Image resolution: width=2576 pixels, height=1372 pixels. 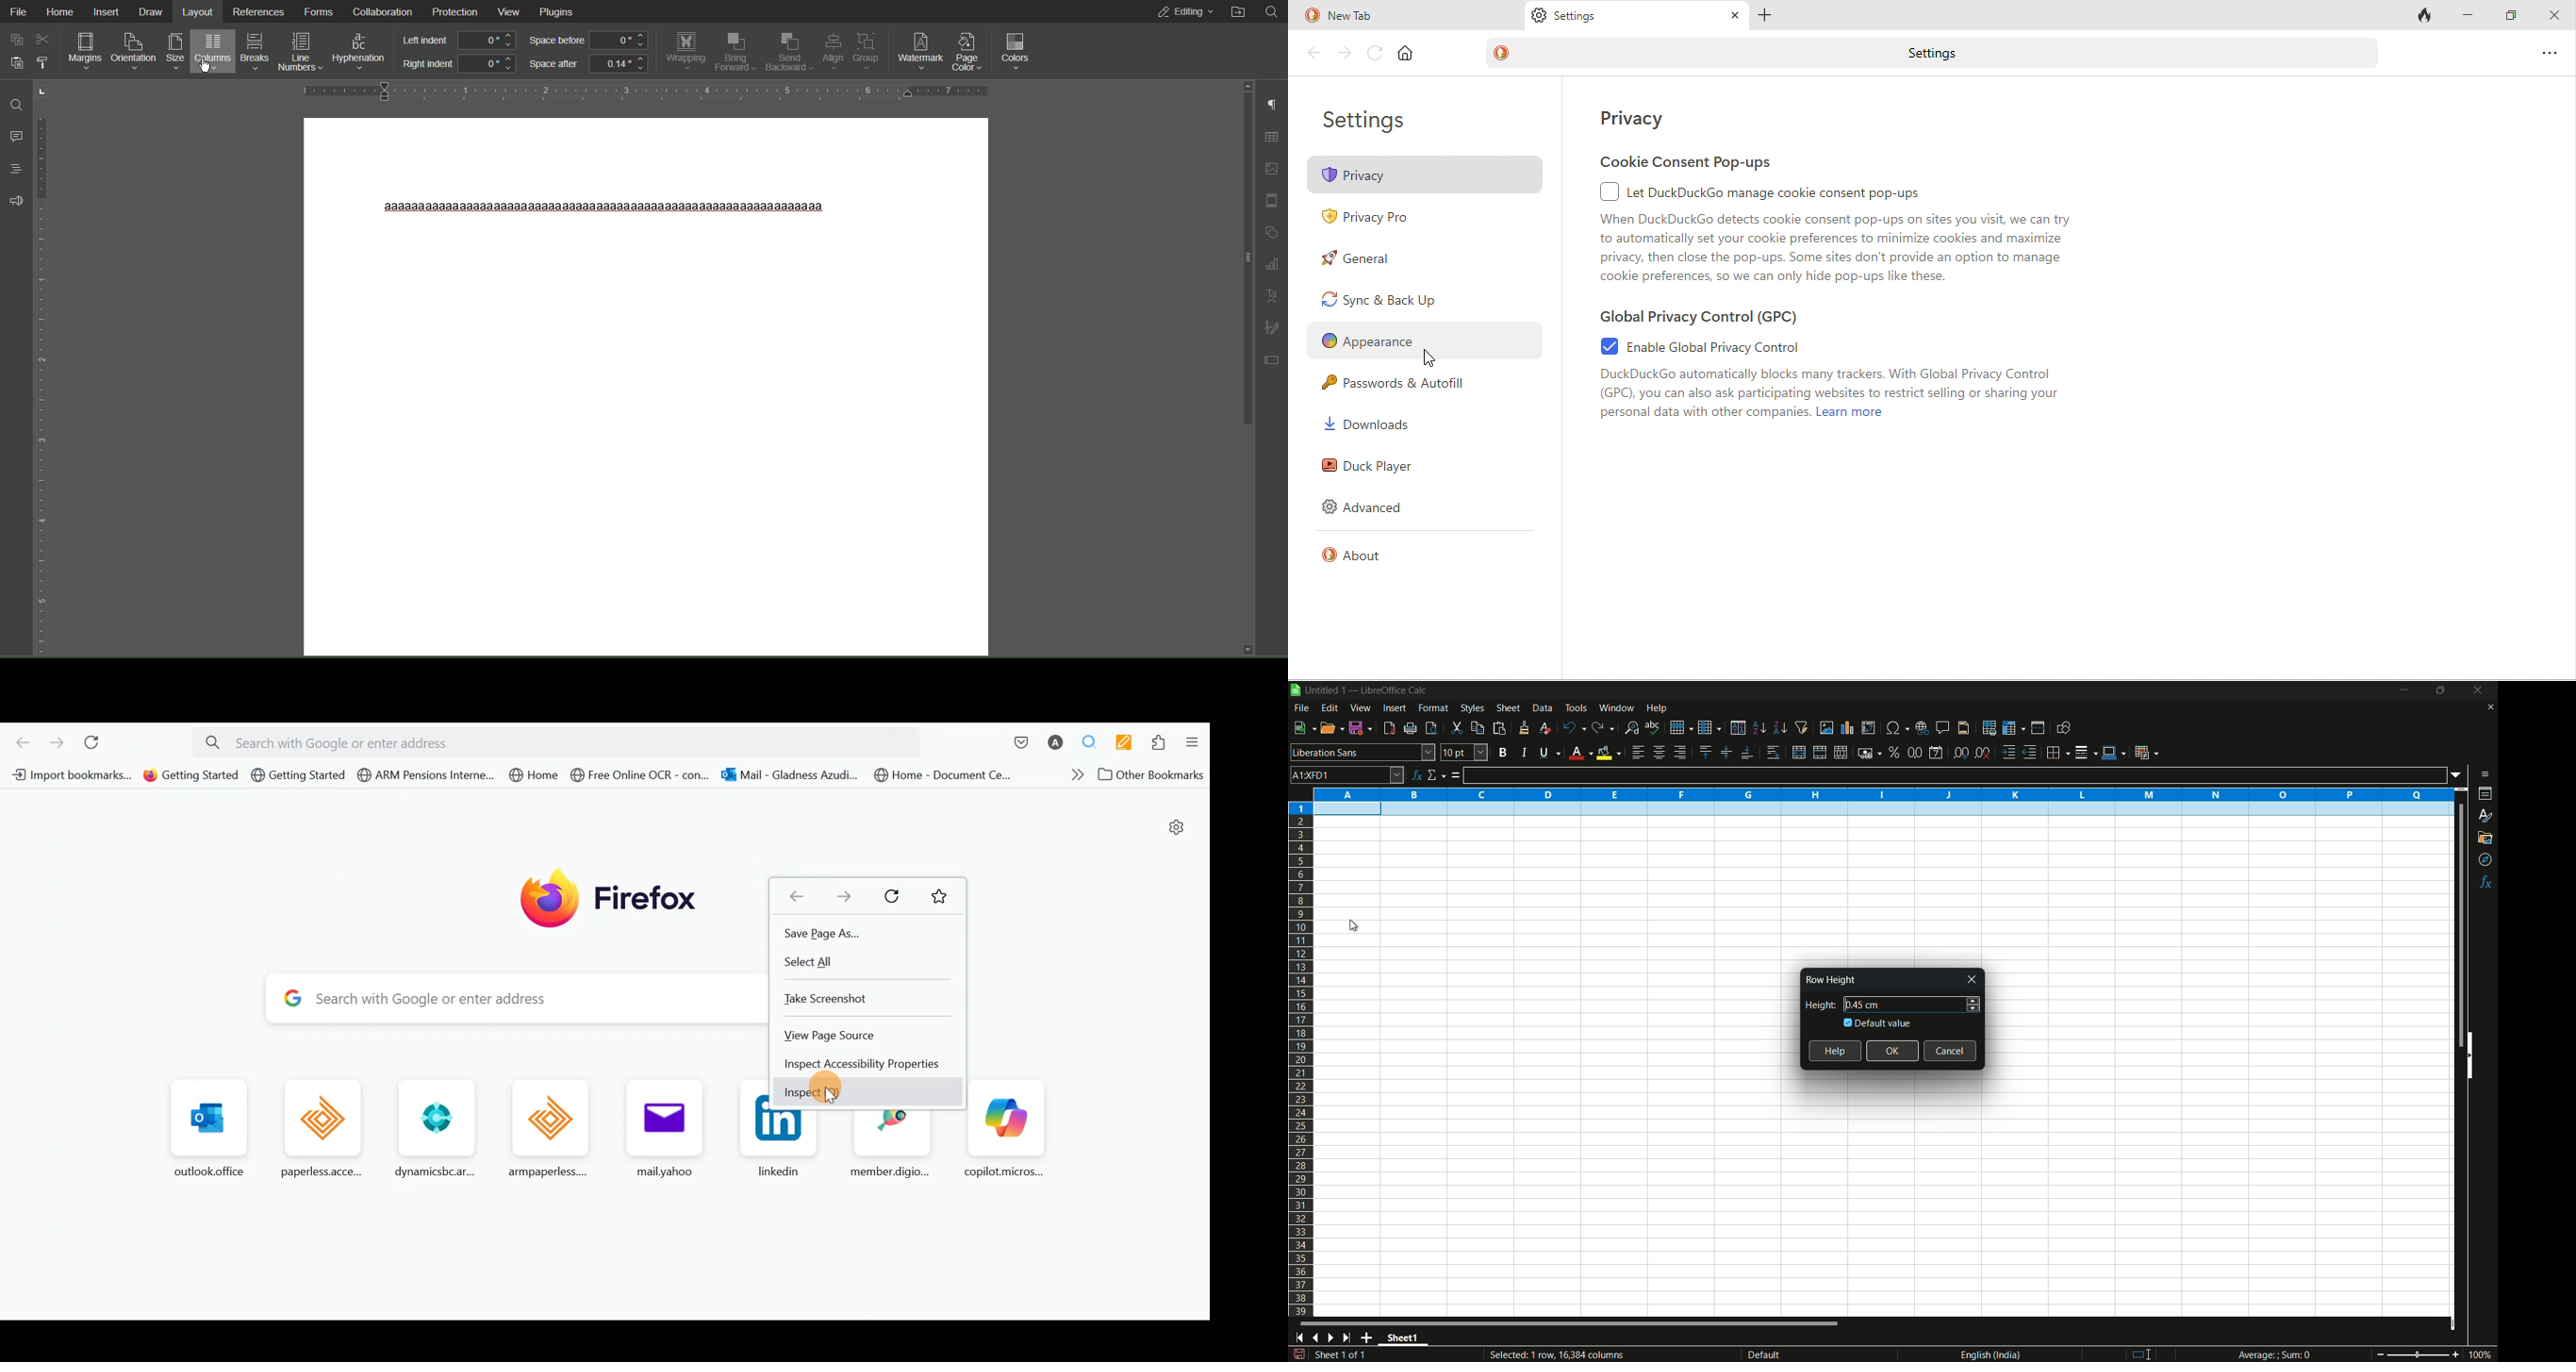 I want to click on personal data with other companies, so click(x=1701, y=418).